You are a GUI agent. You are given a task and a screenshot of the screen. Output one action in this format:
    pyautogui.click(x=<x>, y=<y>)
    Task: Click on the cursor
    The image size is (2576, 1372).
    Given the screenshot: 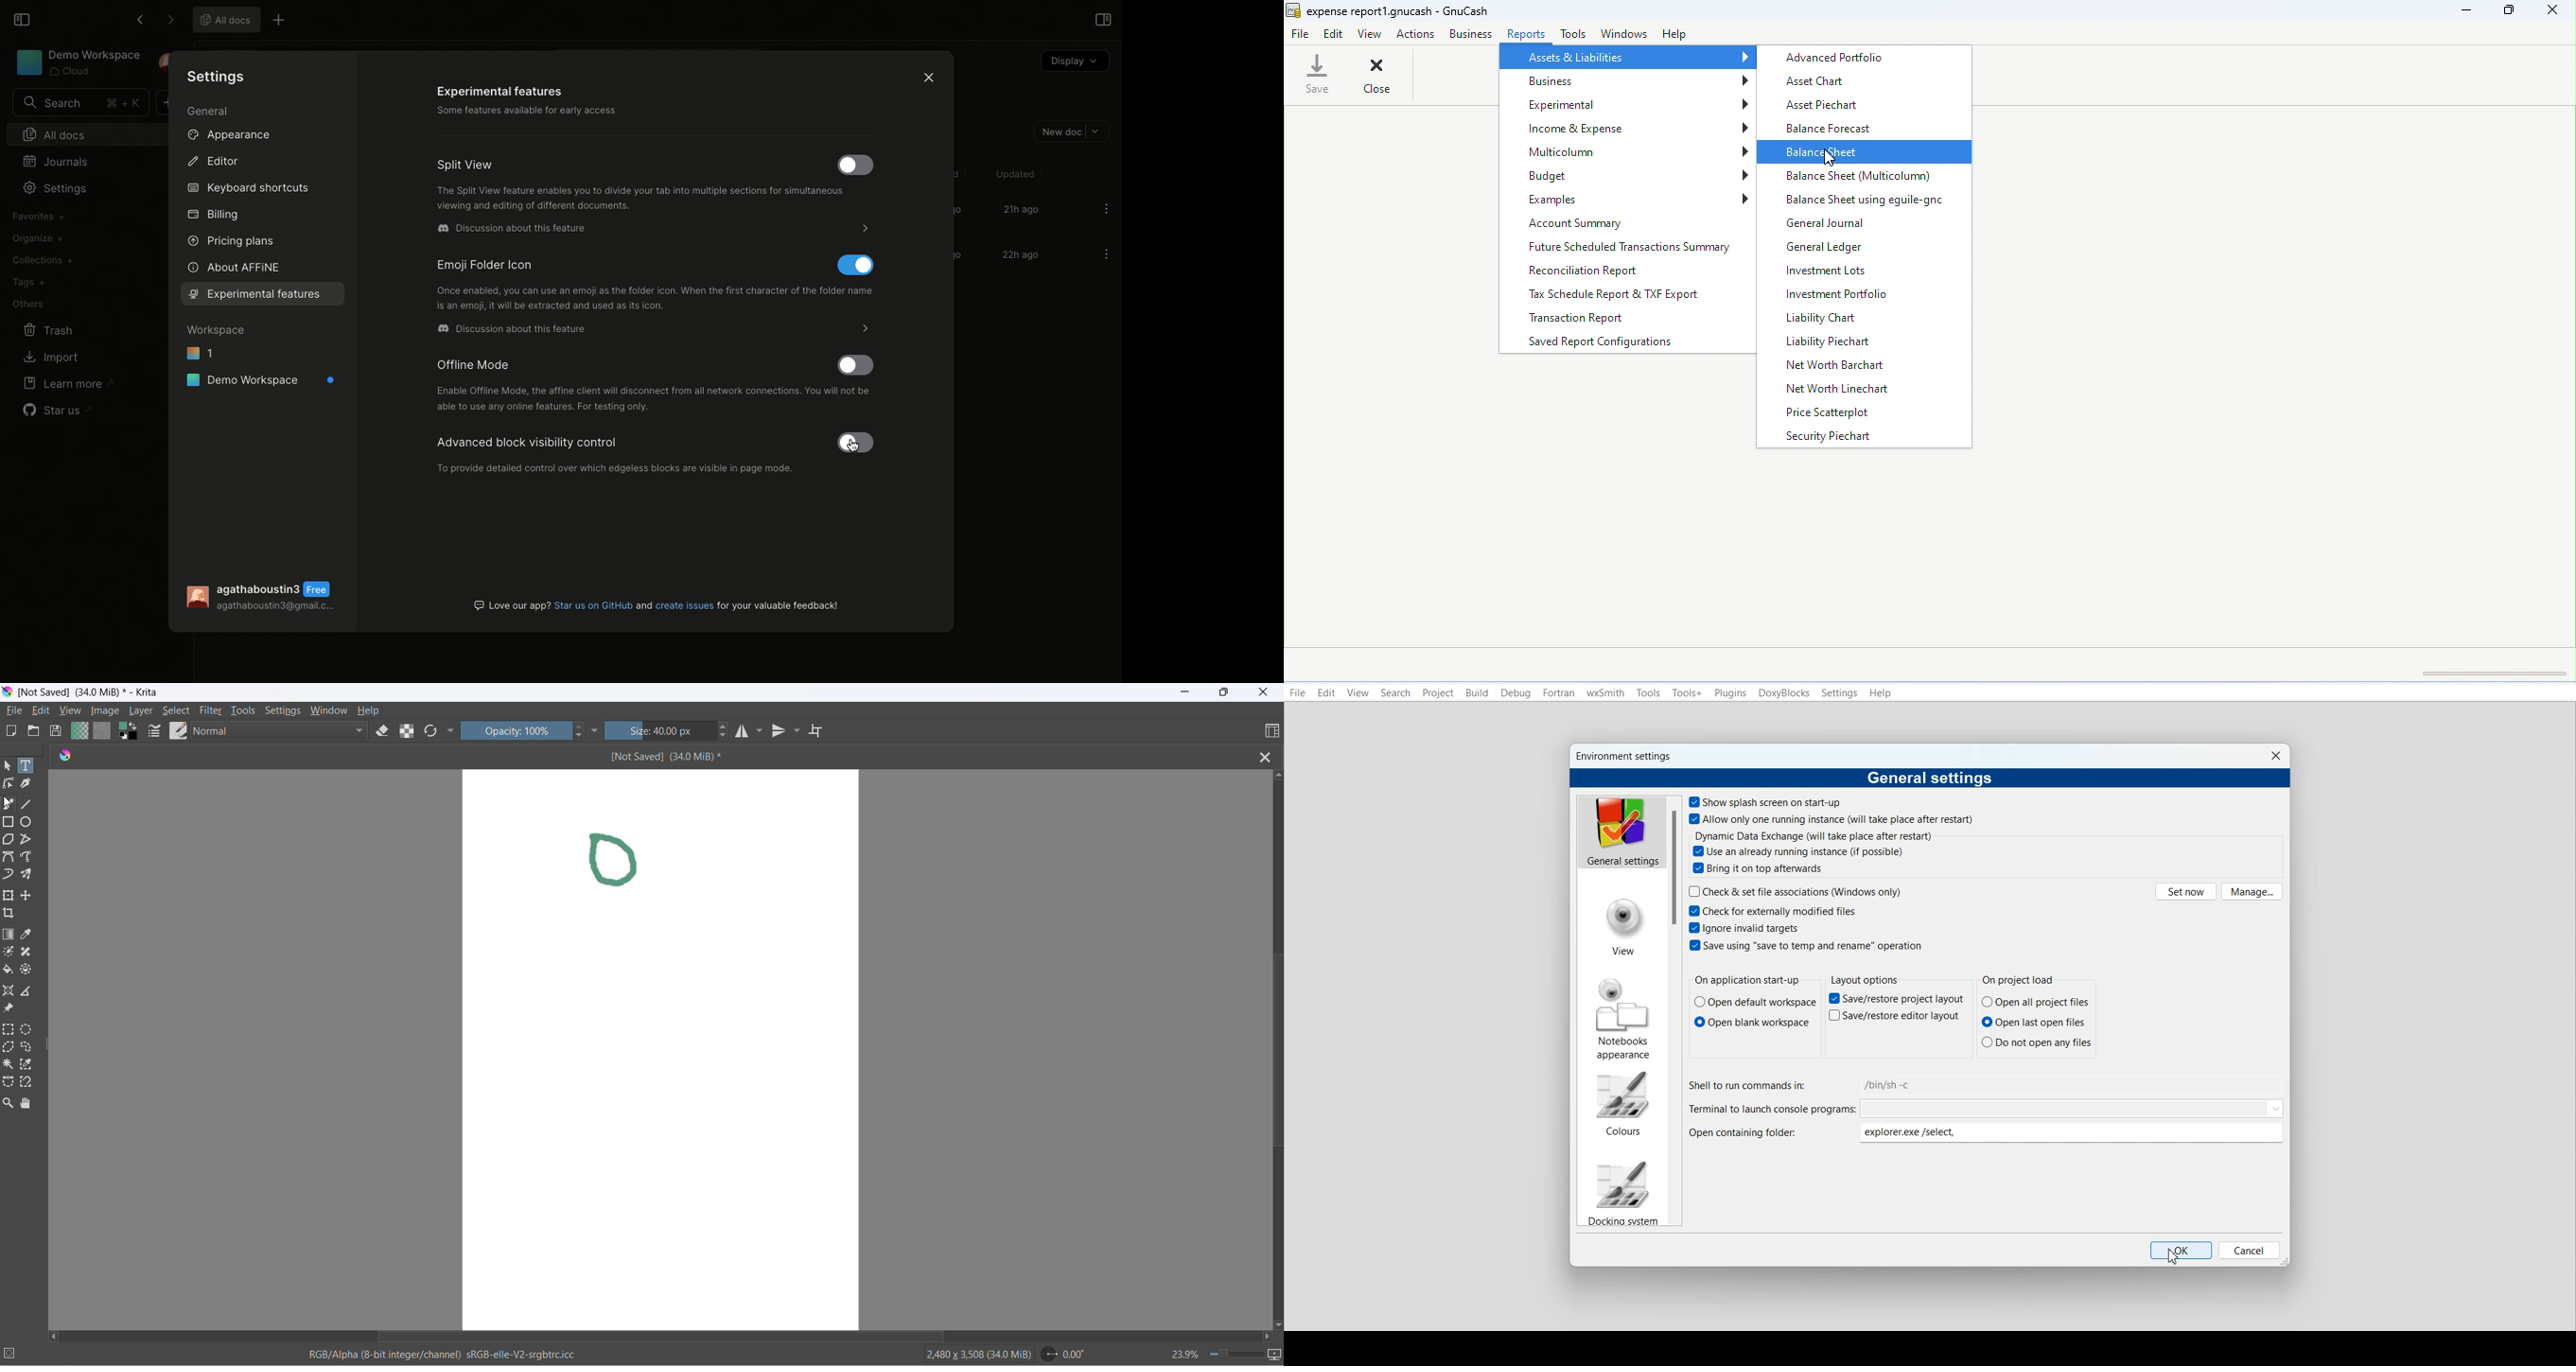 What is the action you would take?
    pyautogui.click(x=8, y=802)
    